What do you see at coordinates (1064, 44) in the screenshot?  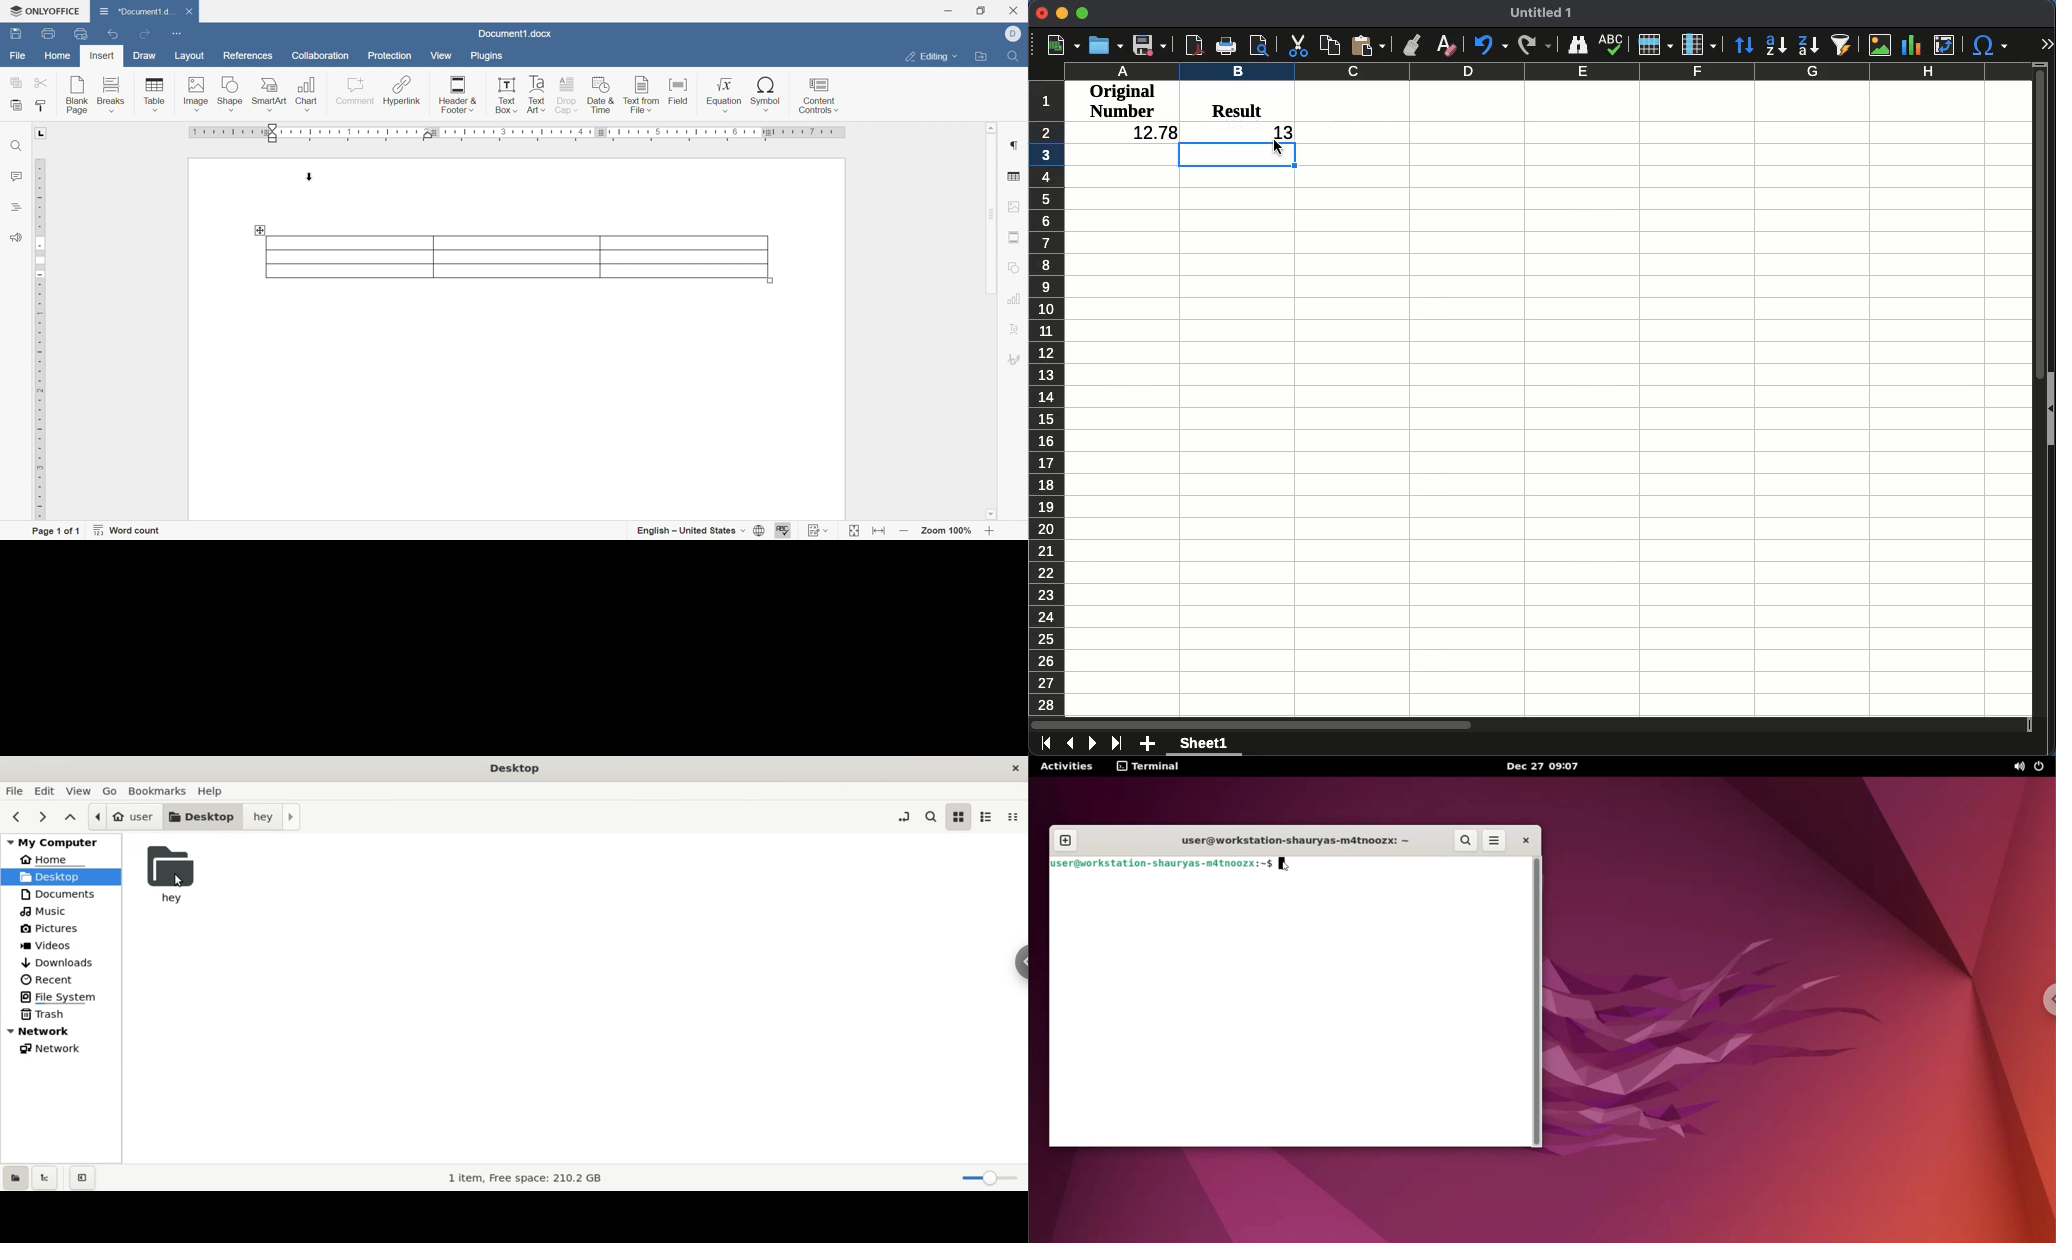 I see `new` at bounding box center [1064, 44].